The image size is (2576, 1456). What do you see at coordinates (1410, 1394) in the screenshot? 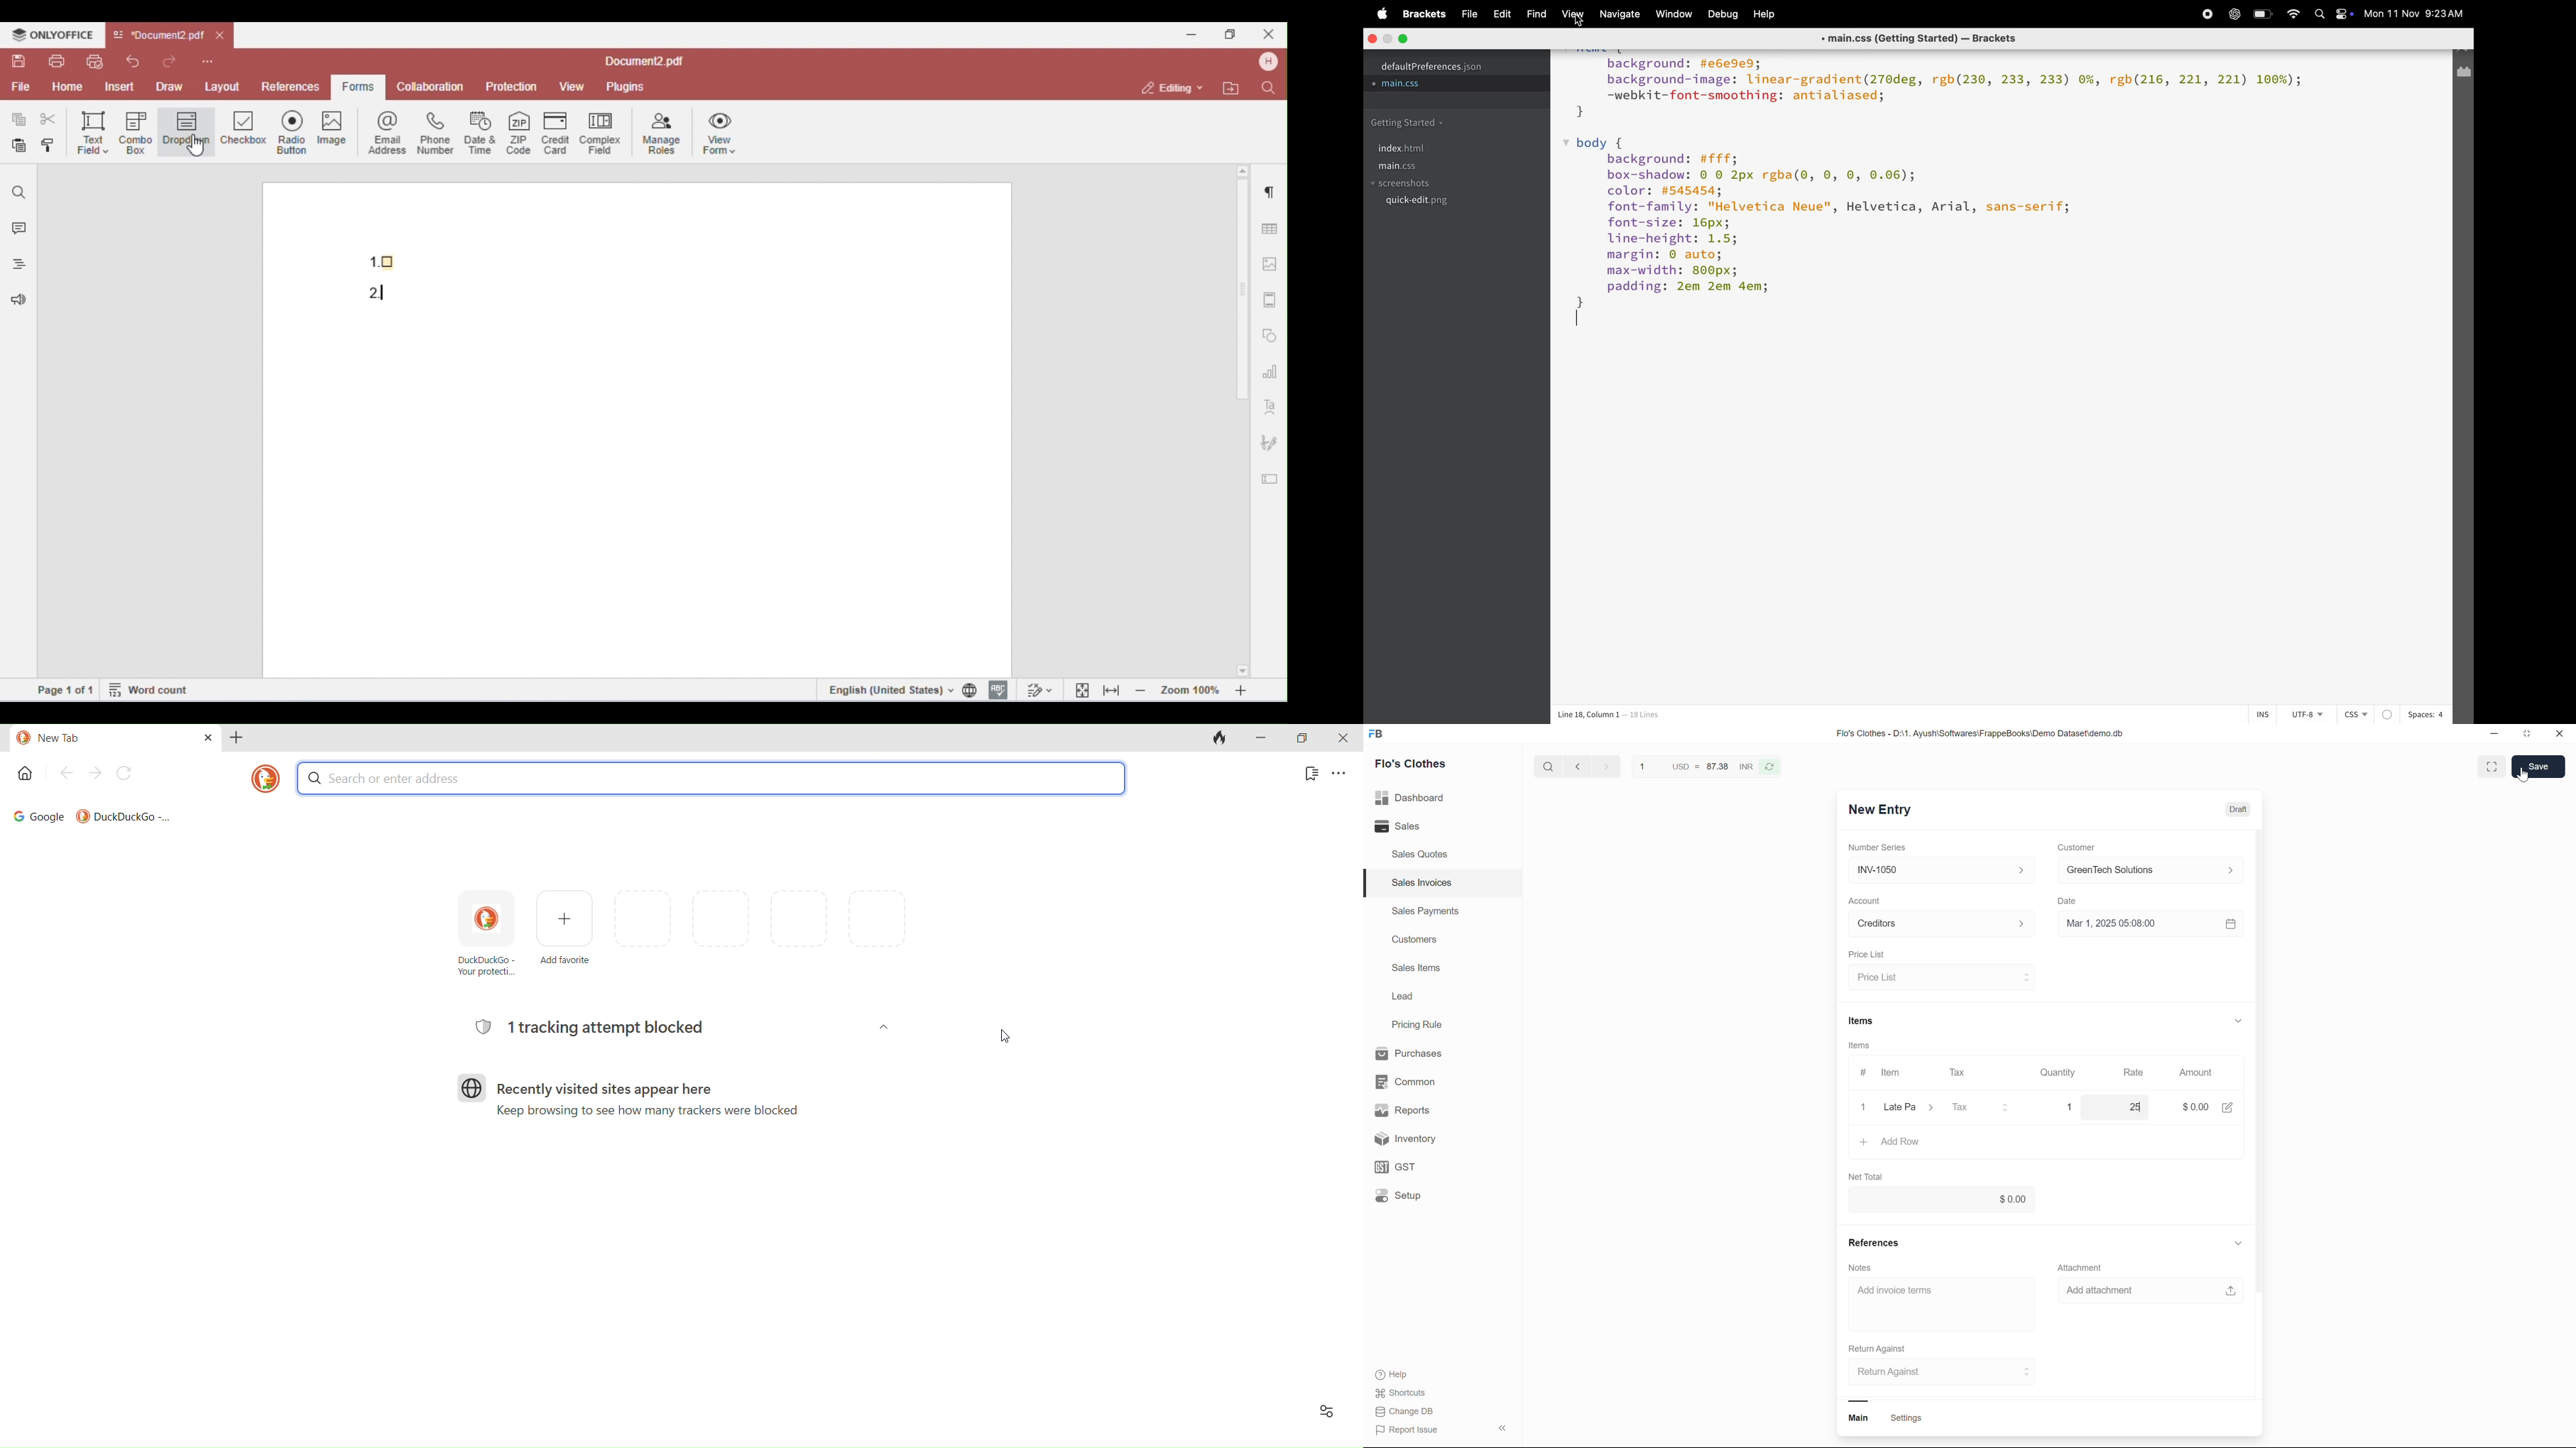
I see `shortcuts ` at bounding box center [1410, 1394].